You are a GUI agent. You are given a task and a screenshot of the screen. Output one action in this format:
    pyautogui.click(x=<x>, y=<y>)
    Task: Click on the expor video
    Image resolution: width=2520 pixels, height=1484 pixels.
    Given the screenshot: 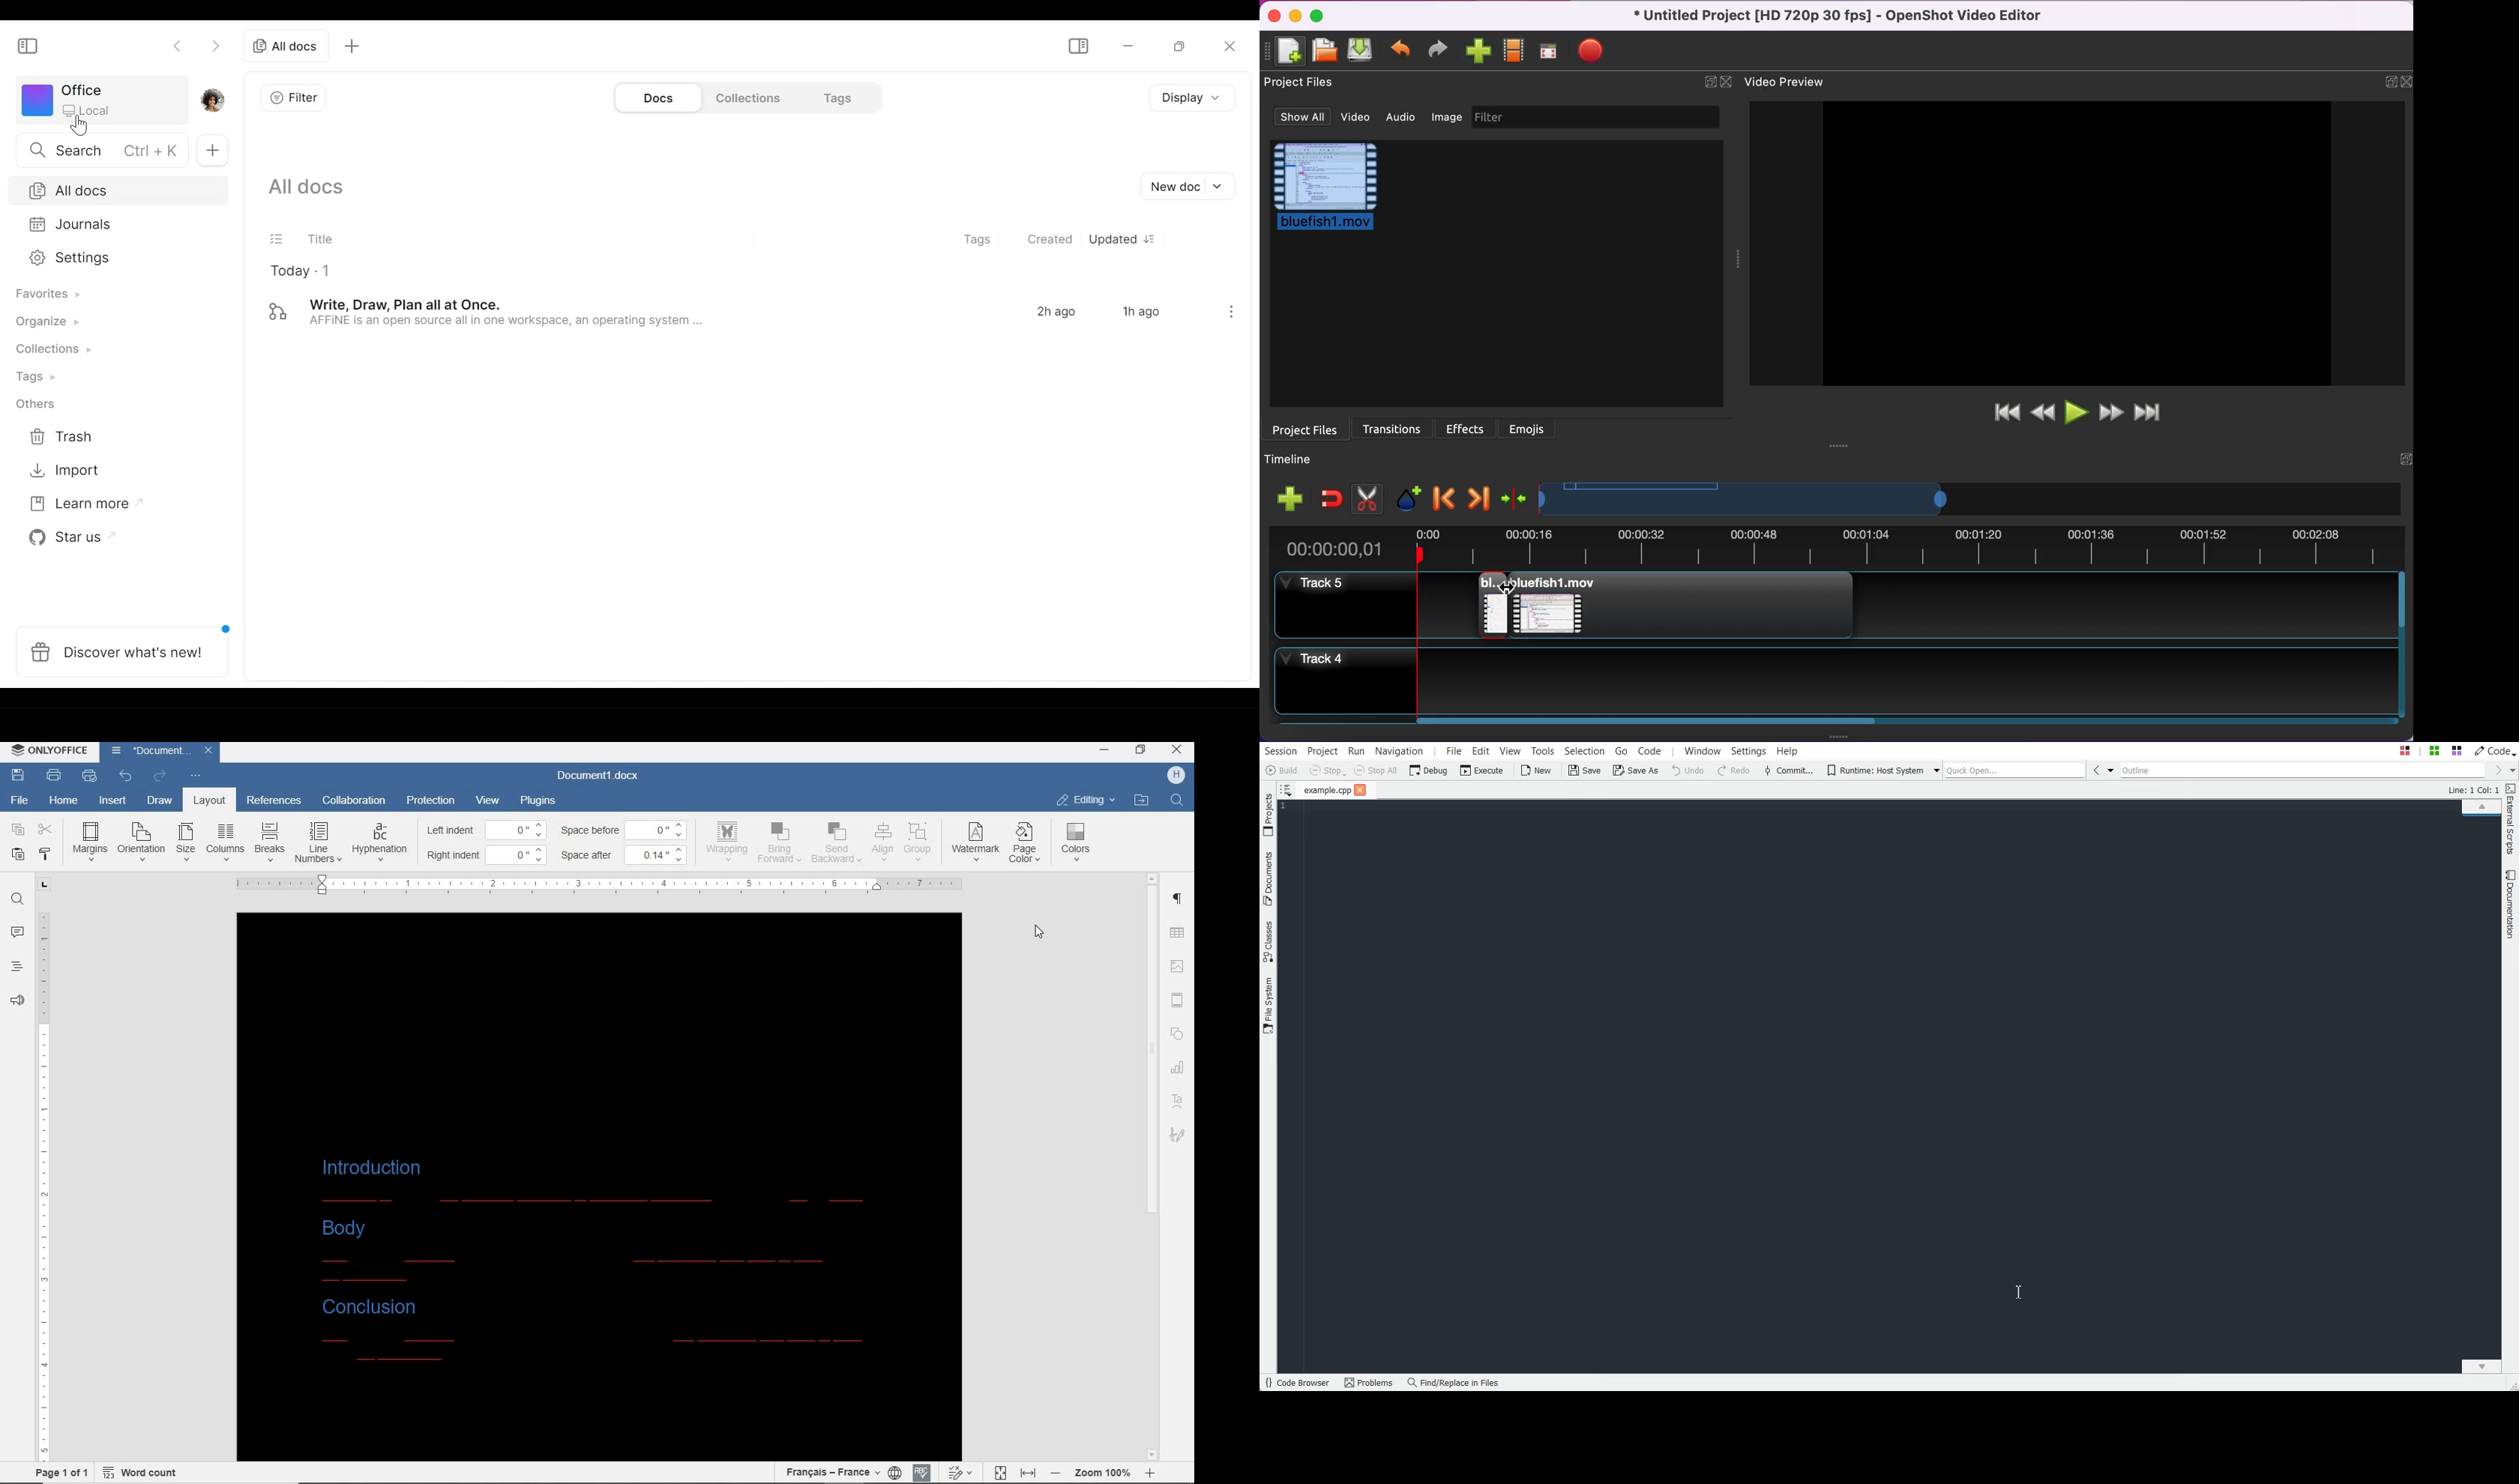 What is the action you would take?
    pyautogui.click(x=1593, y=48)
    